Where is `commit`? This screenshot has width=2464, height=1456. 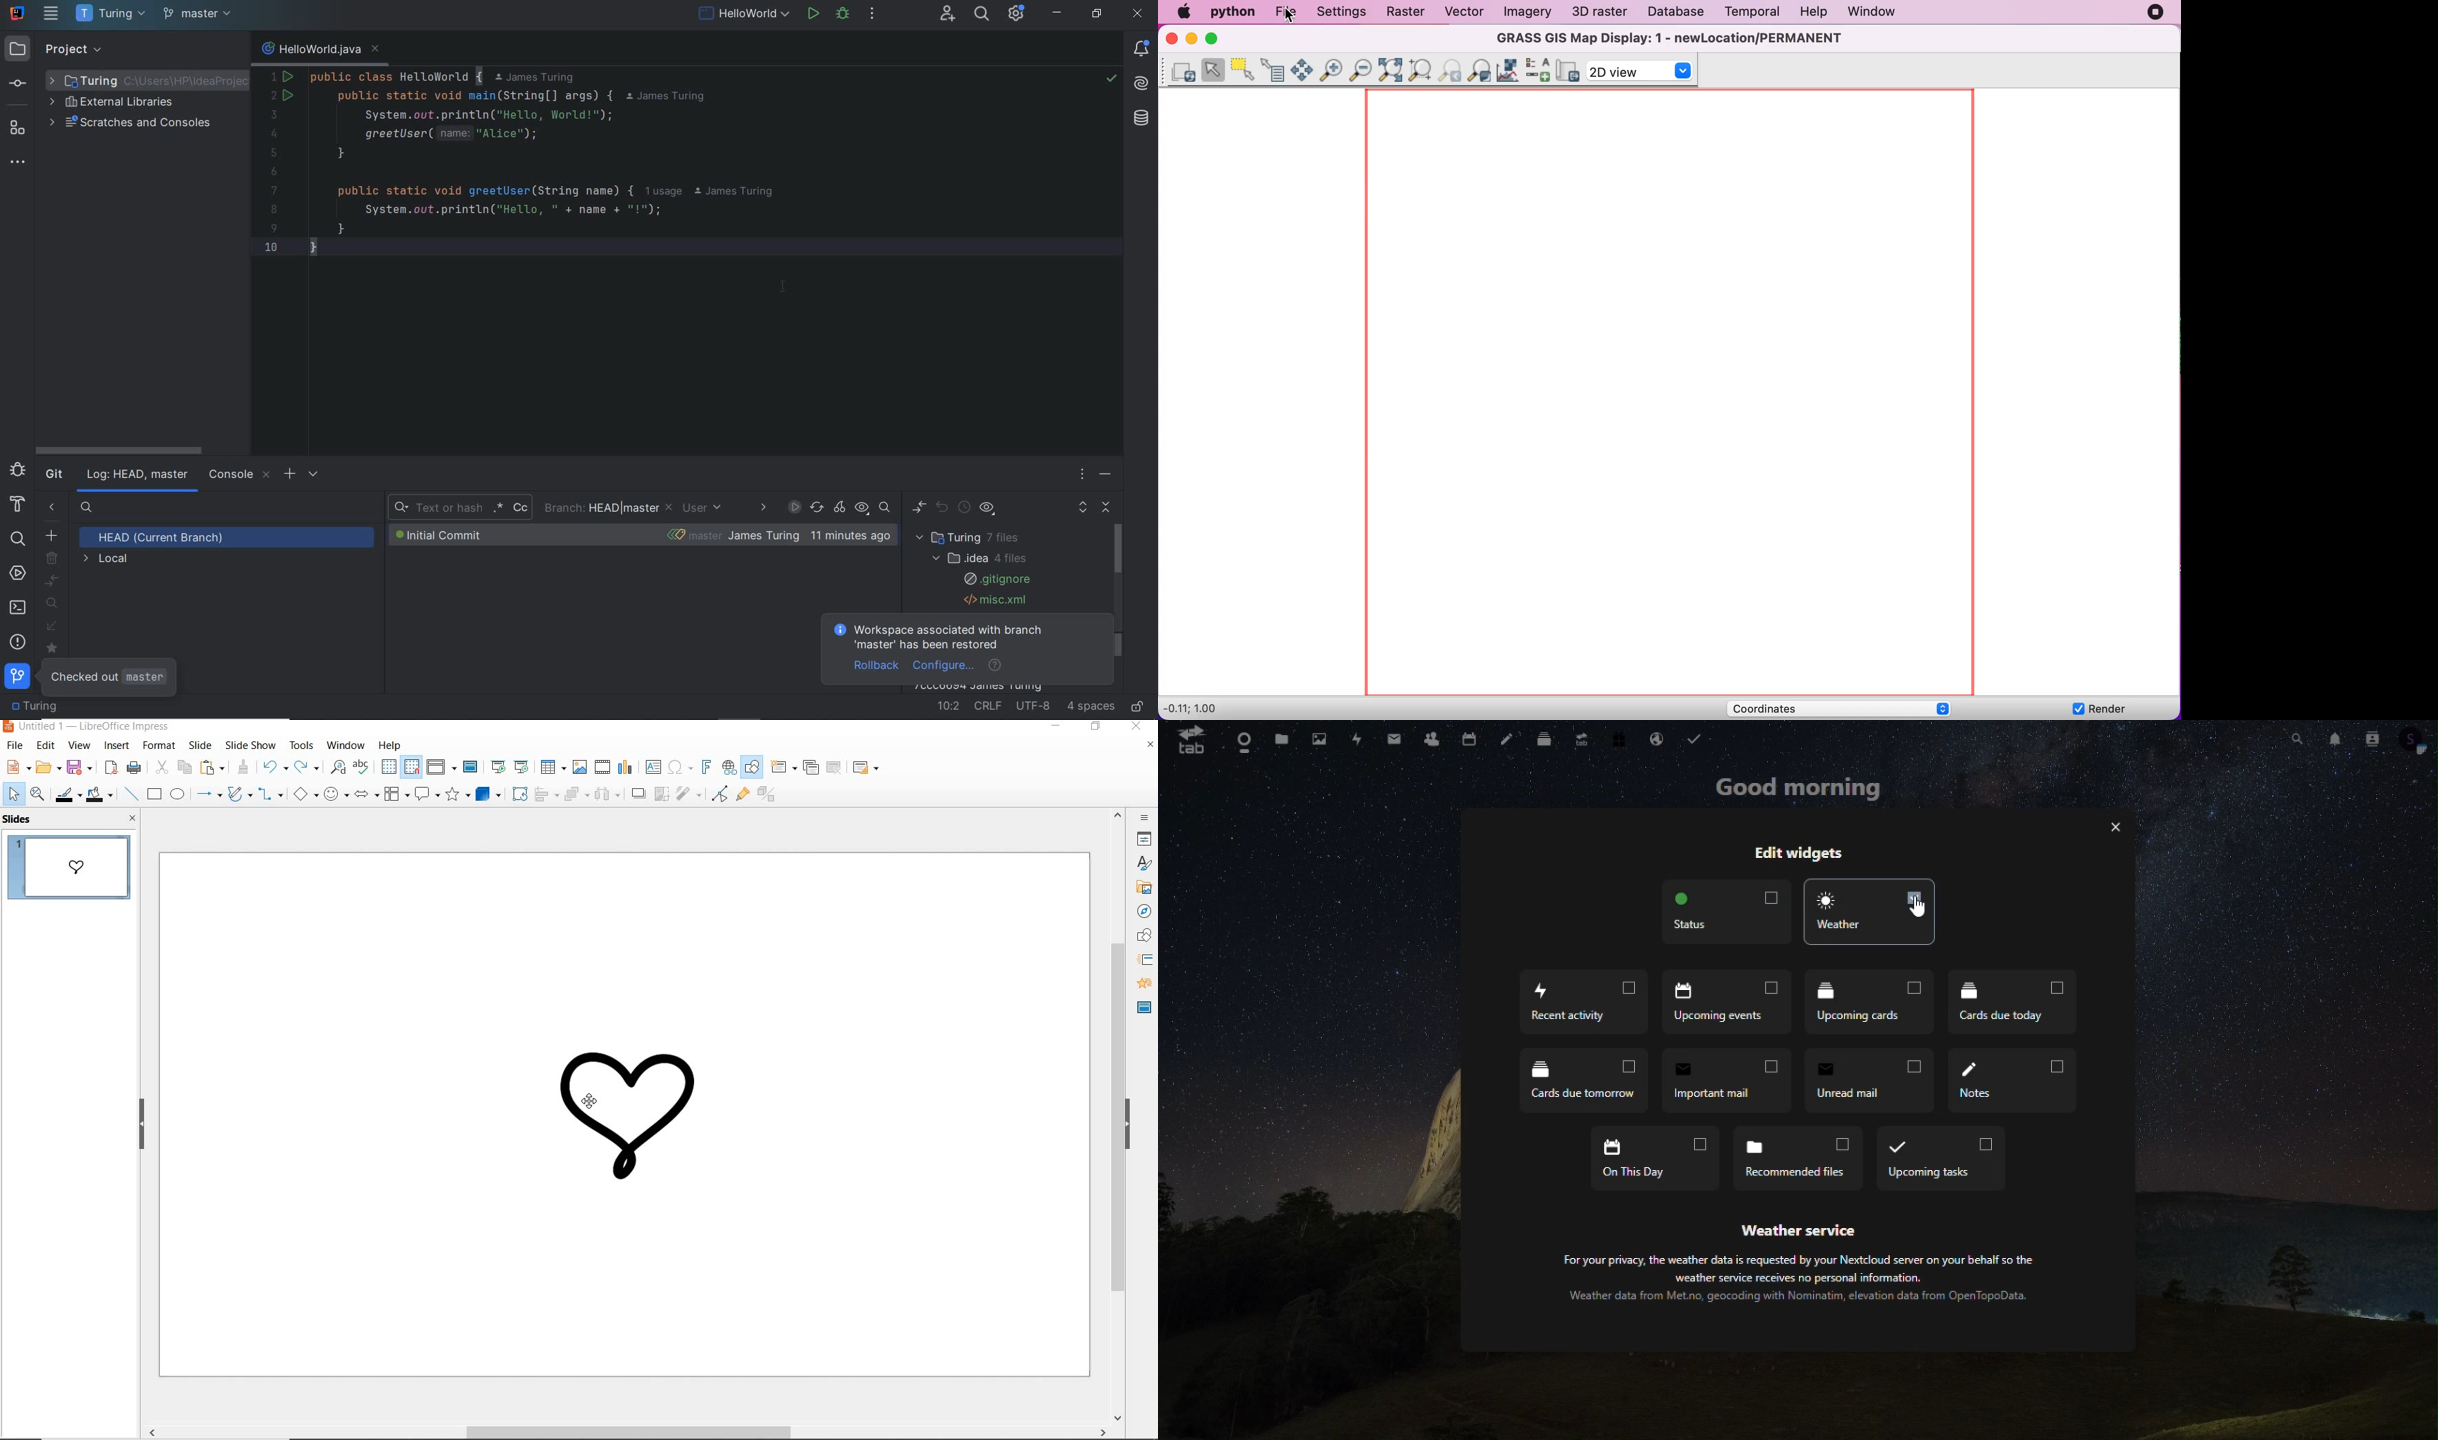 commit is located at coordinates (20, 84).